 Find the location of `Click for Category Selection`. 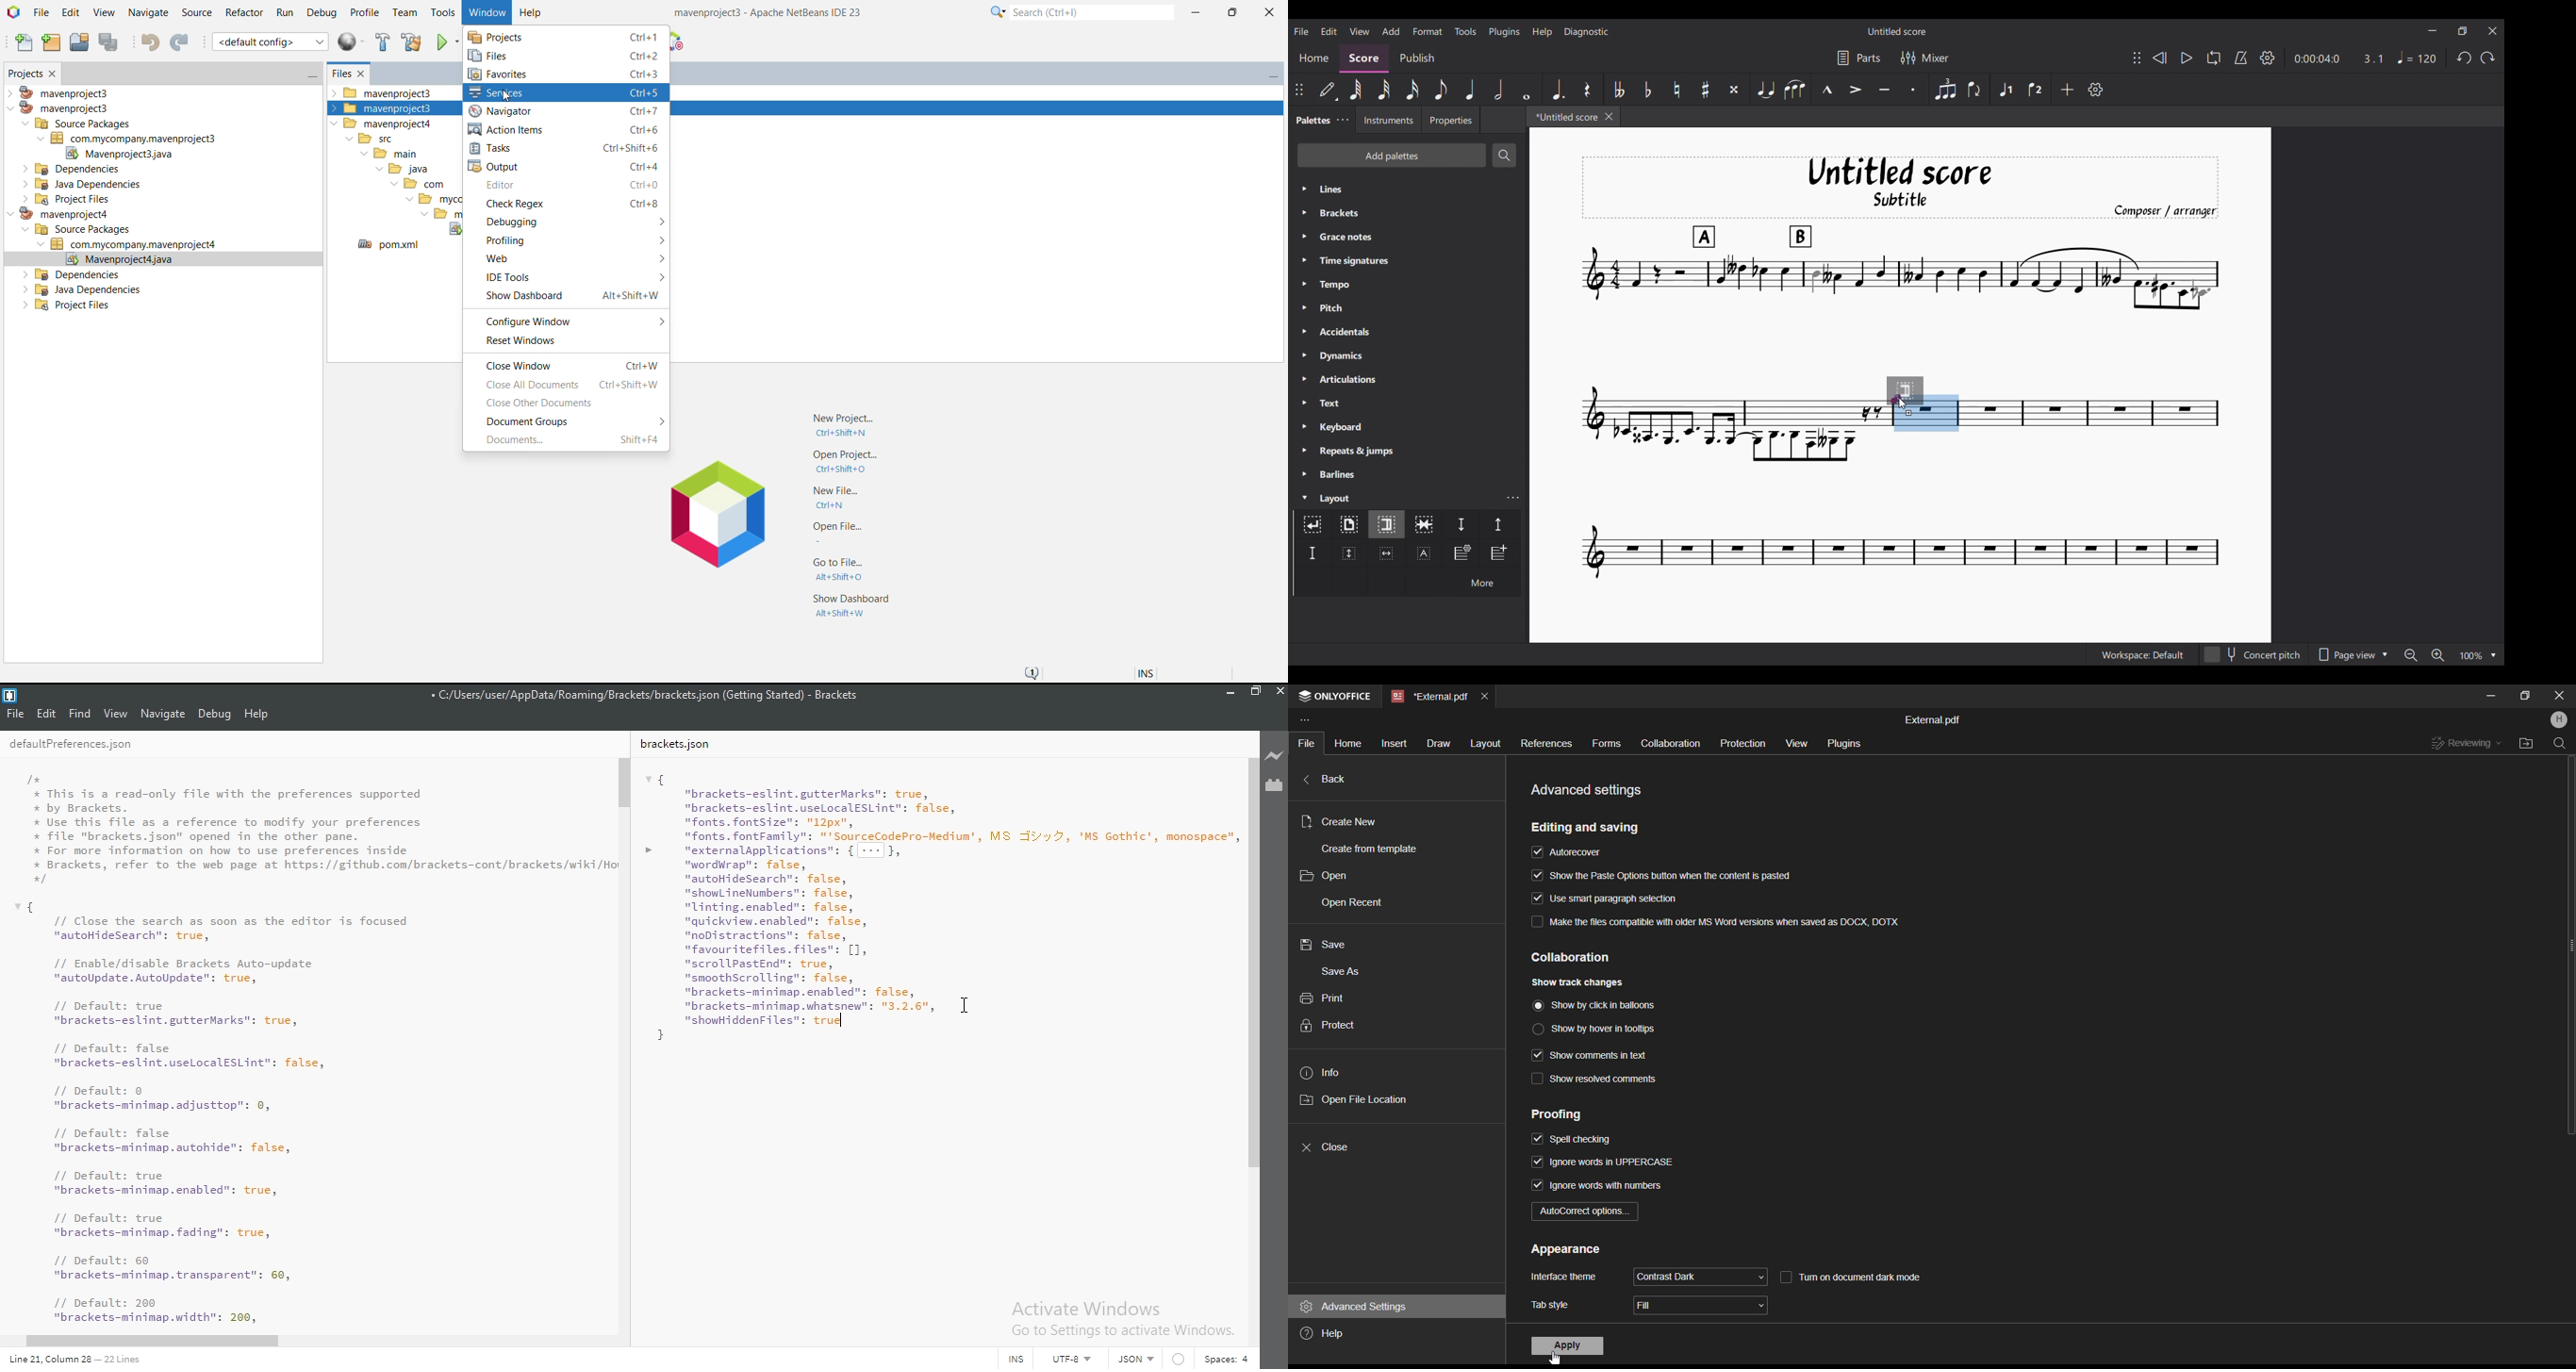

Click for Category Selection is located at coordinates (994, 14).